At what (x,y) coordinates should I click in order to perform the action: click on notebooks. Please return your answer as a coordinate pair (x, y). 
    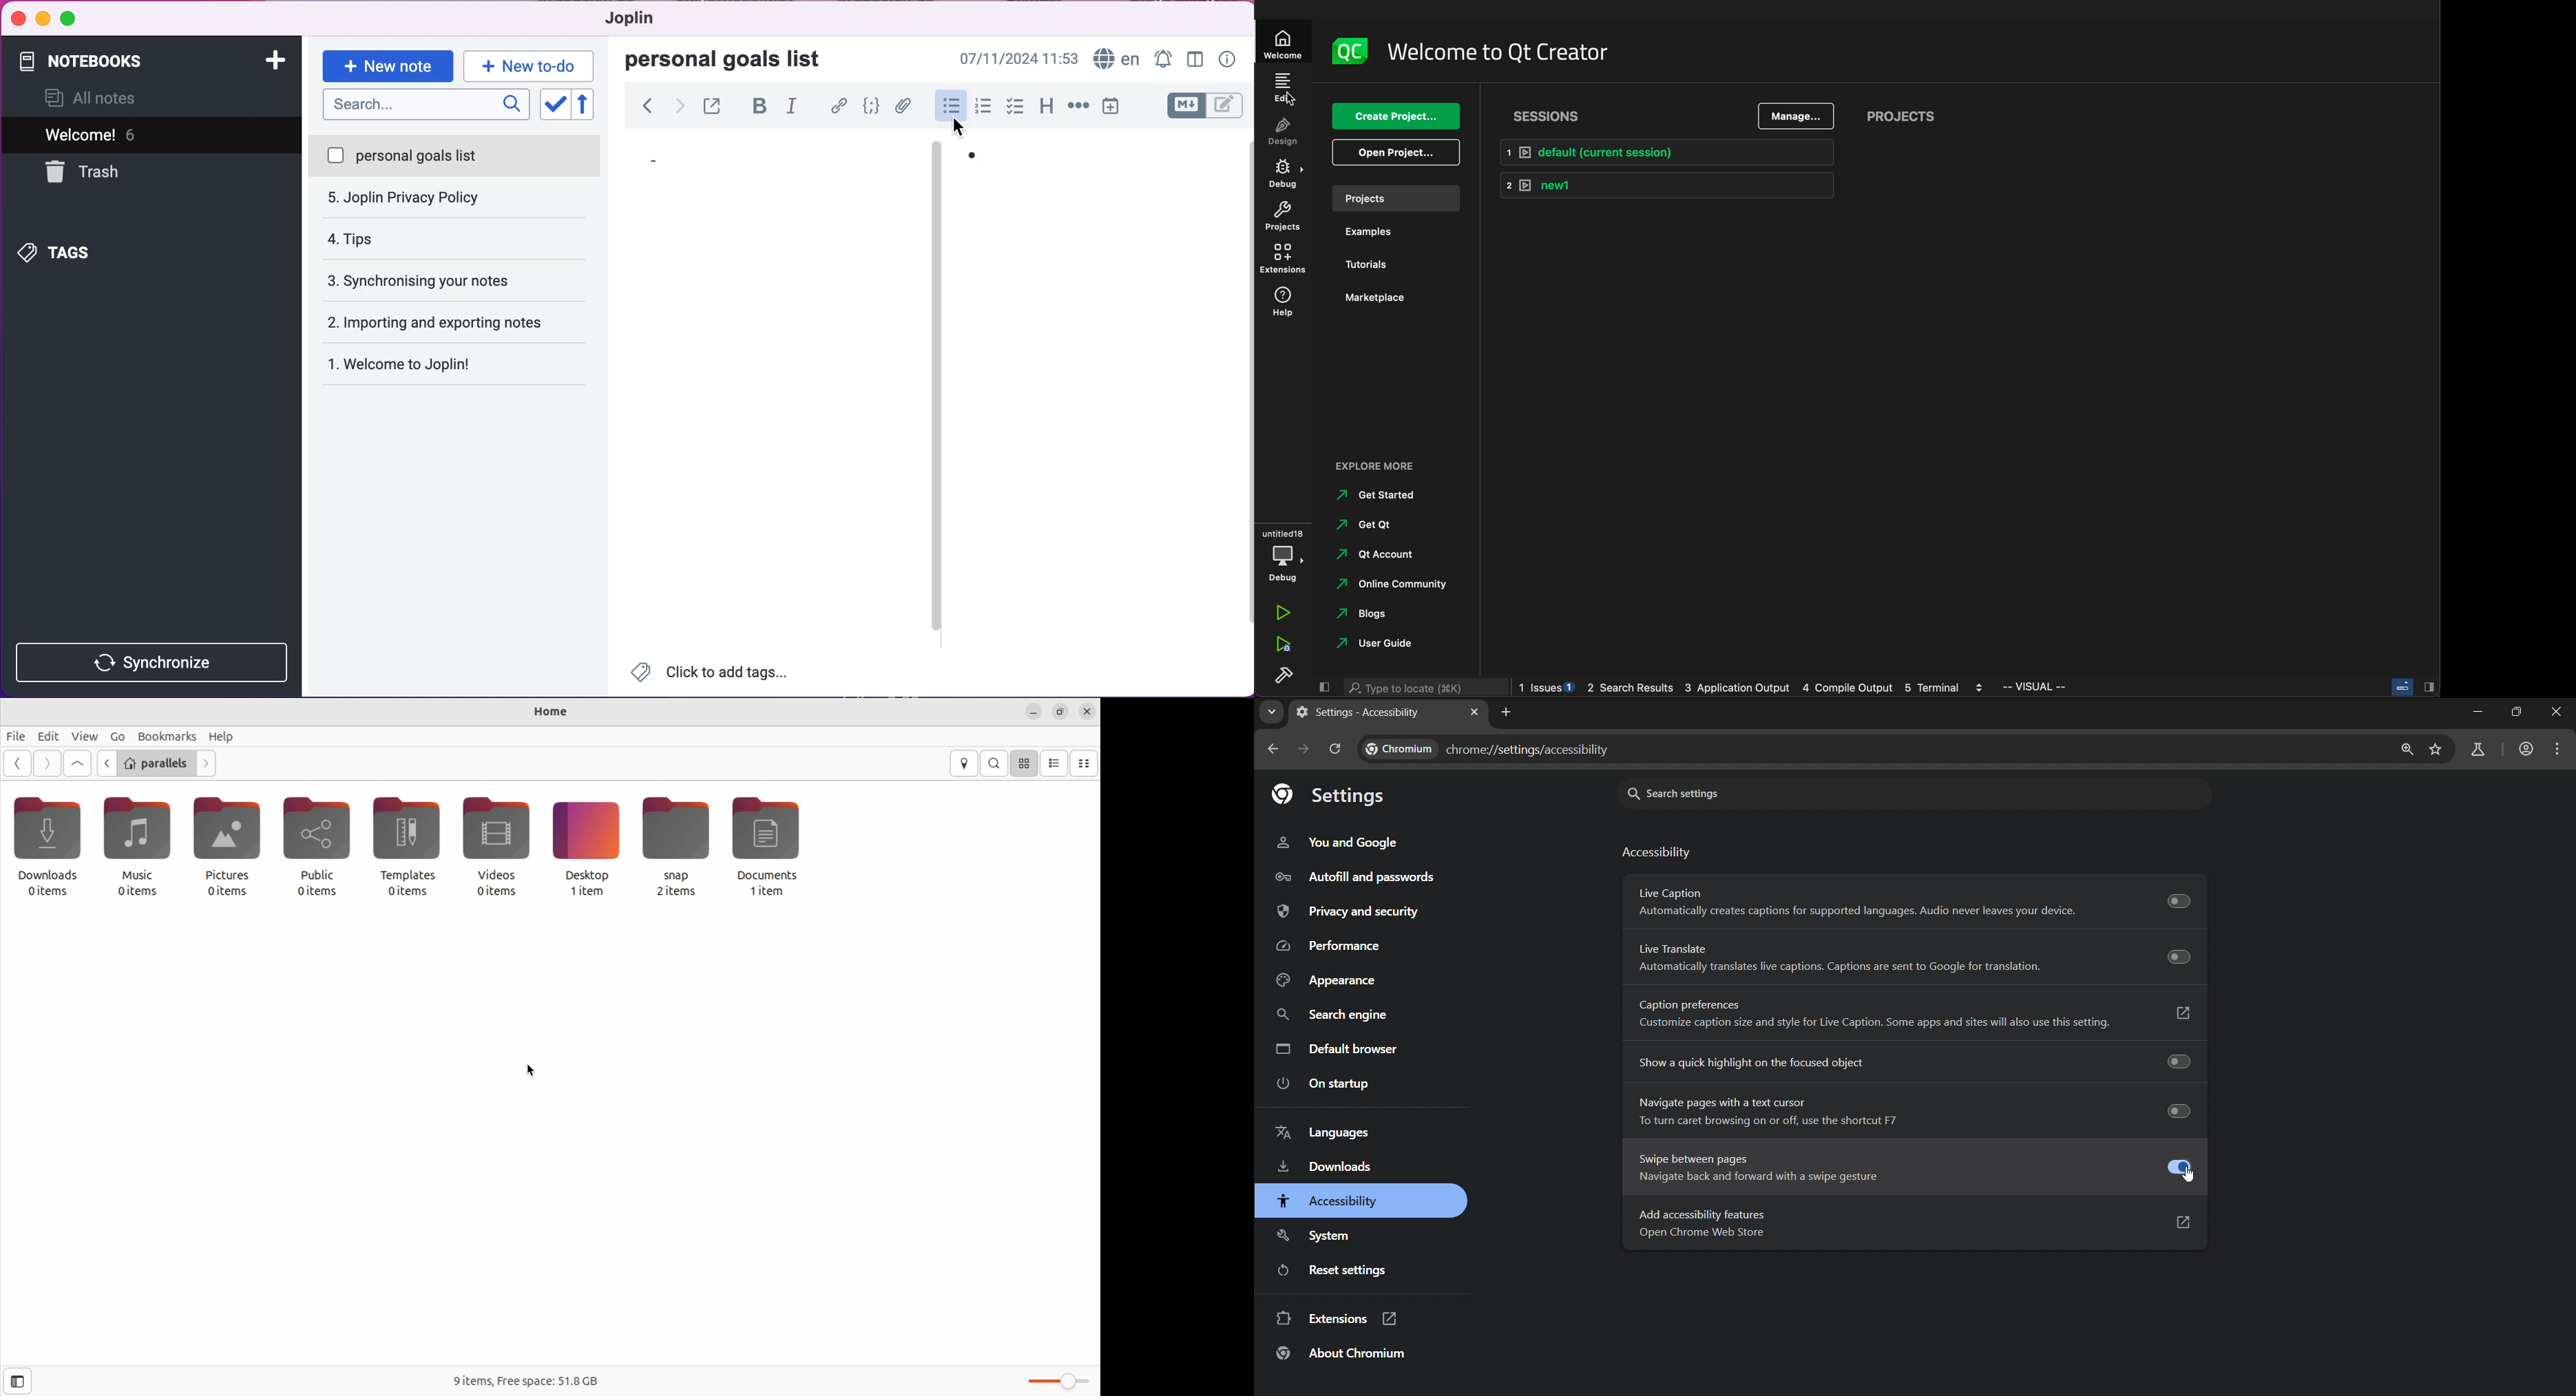
    Looking at the image, I should click on (121, 61).